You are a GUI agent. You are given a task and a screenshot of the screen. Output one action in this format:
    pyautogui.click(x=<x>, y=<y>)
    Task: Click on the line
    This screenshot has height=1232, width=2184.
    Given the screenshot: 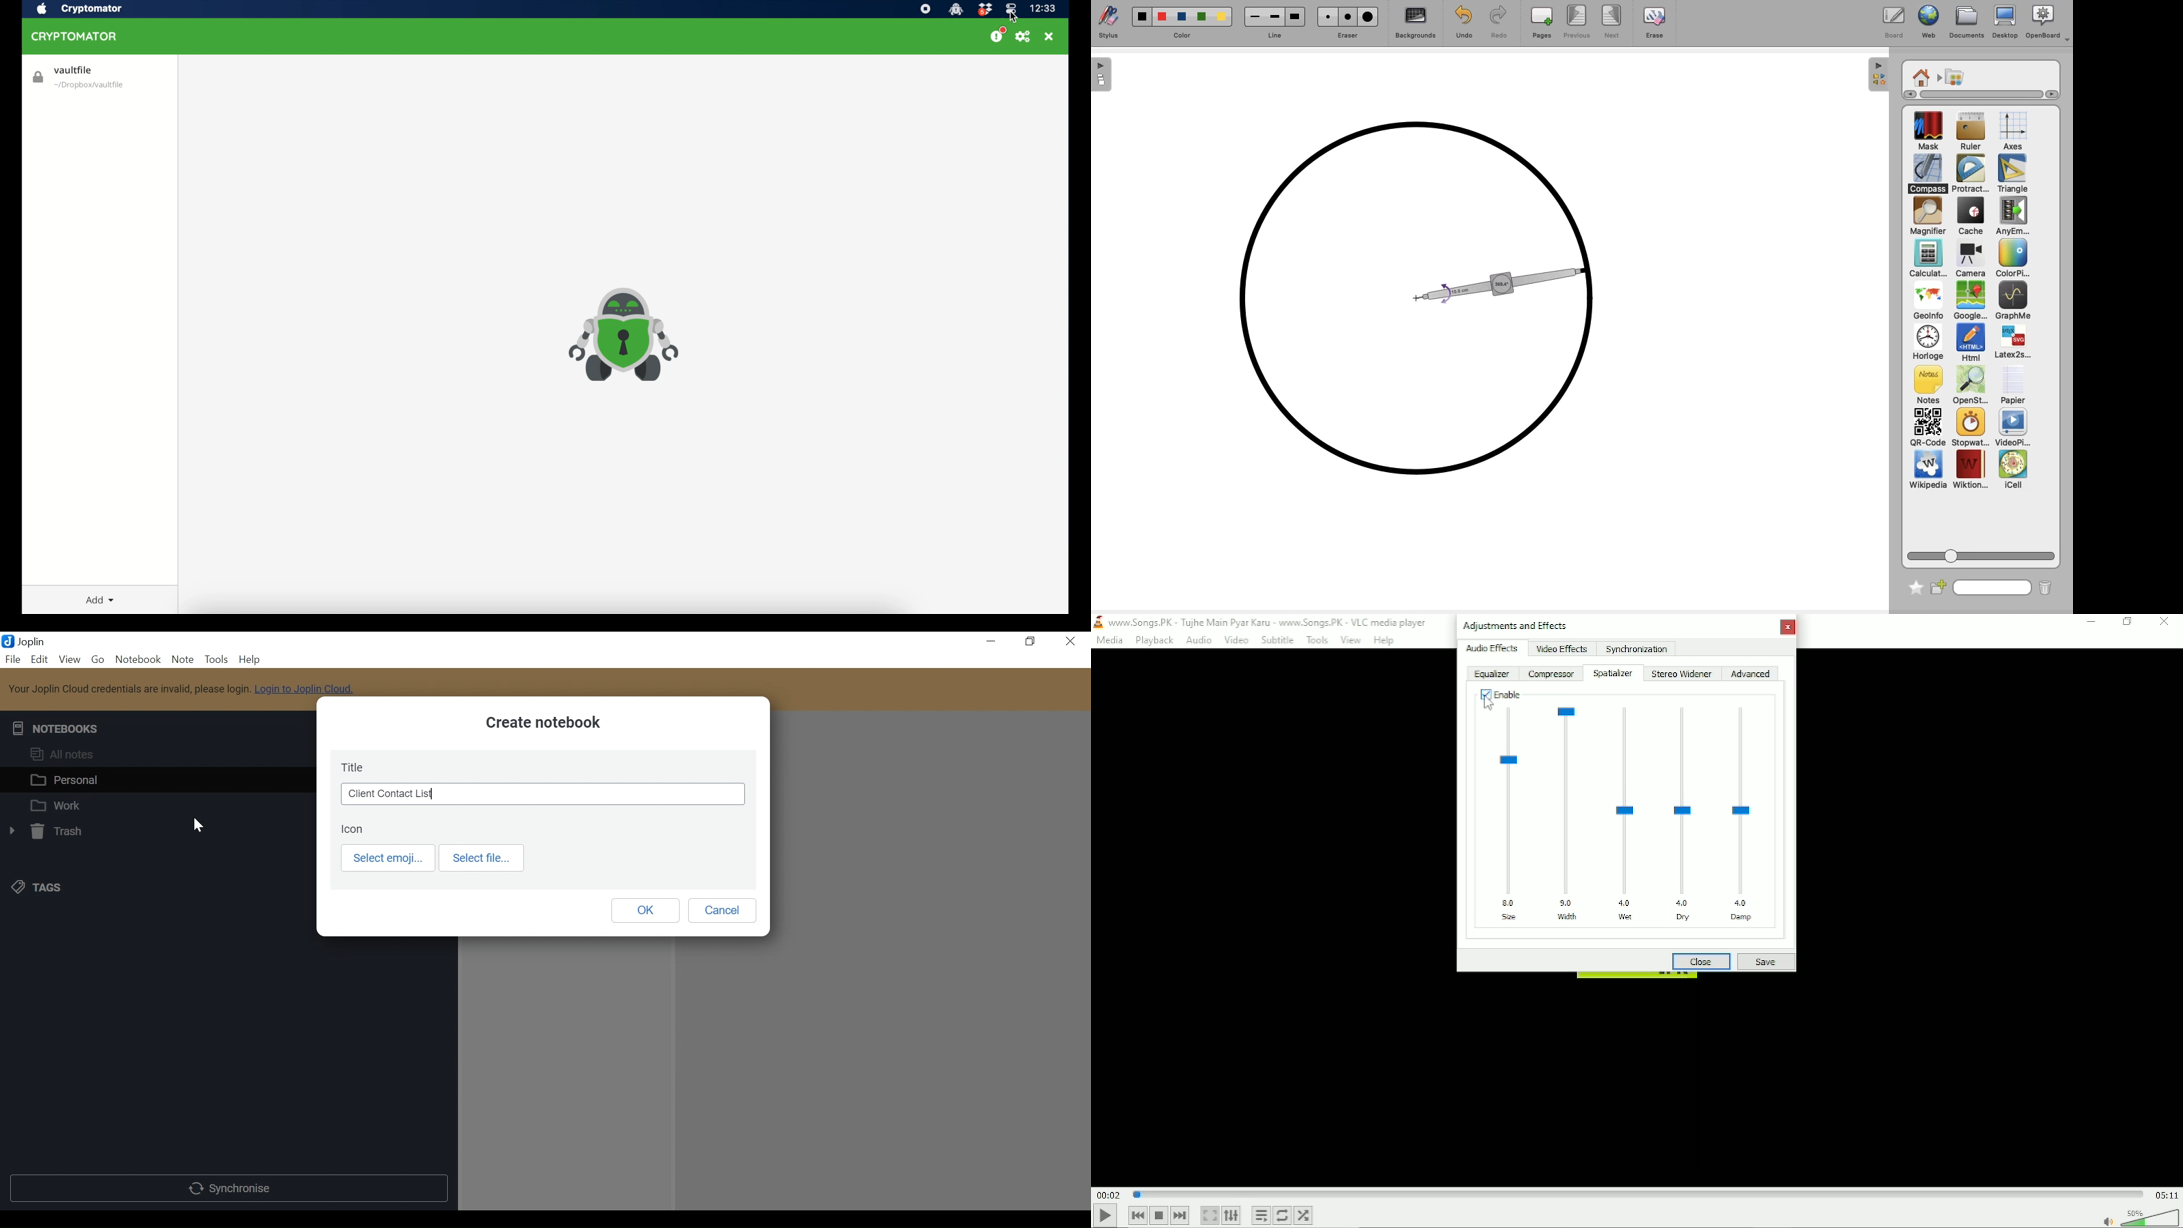 What is the action you would take?
    pyautogui.click(x=1273, y=35)
    